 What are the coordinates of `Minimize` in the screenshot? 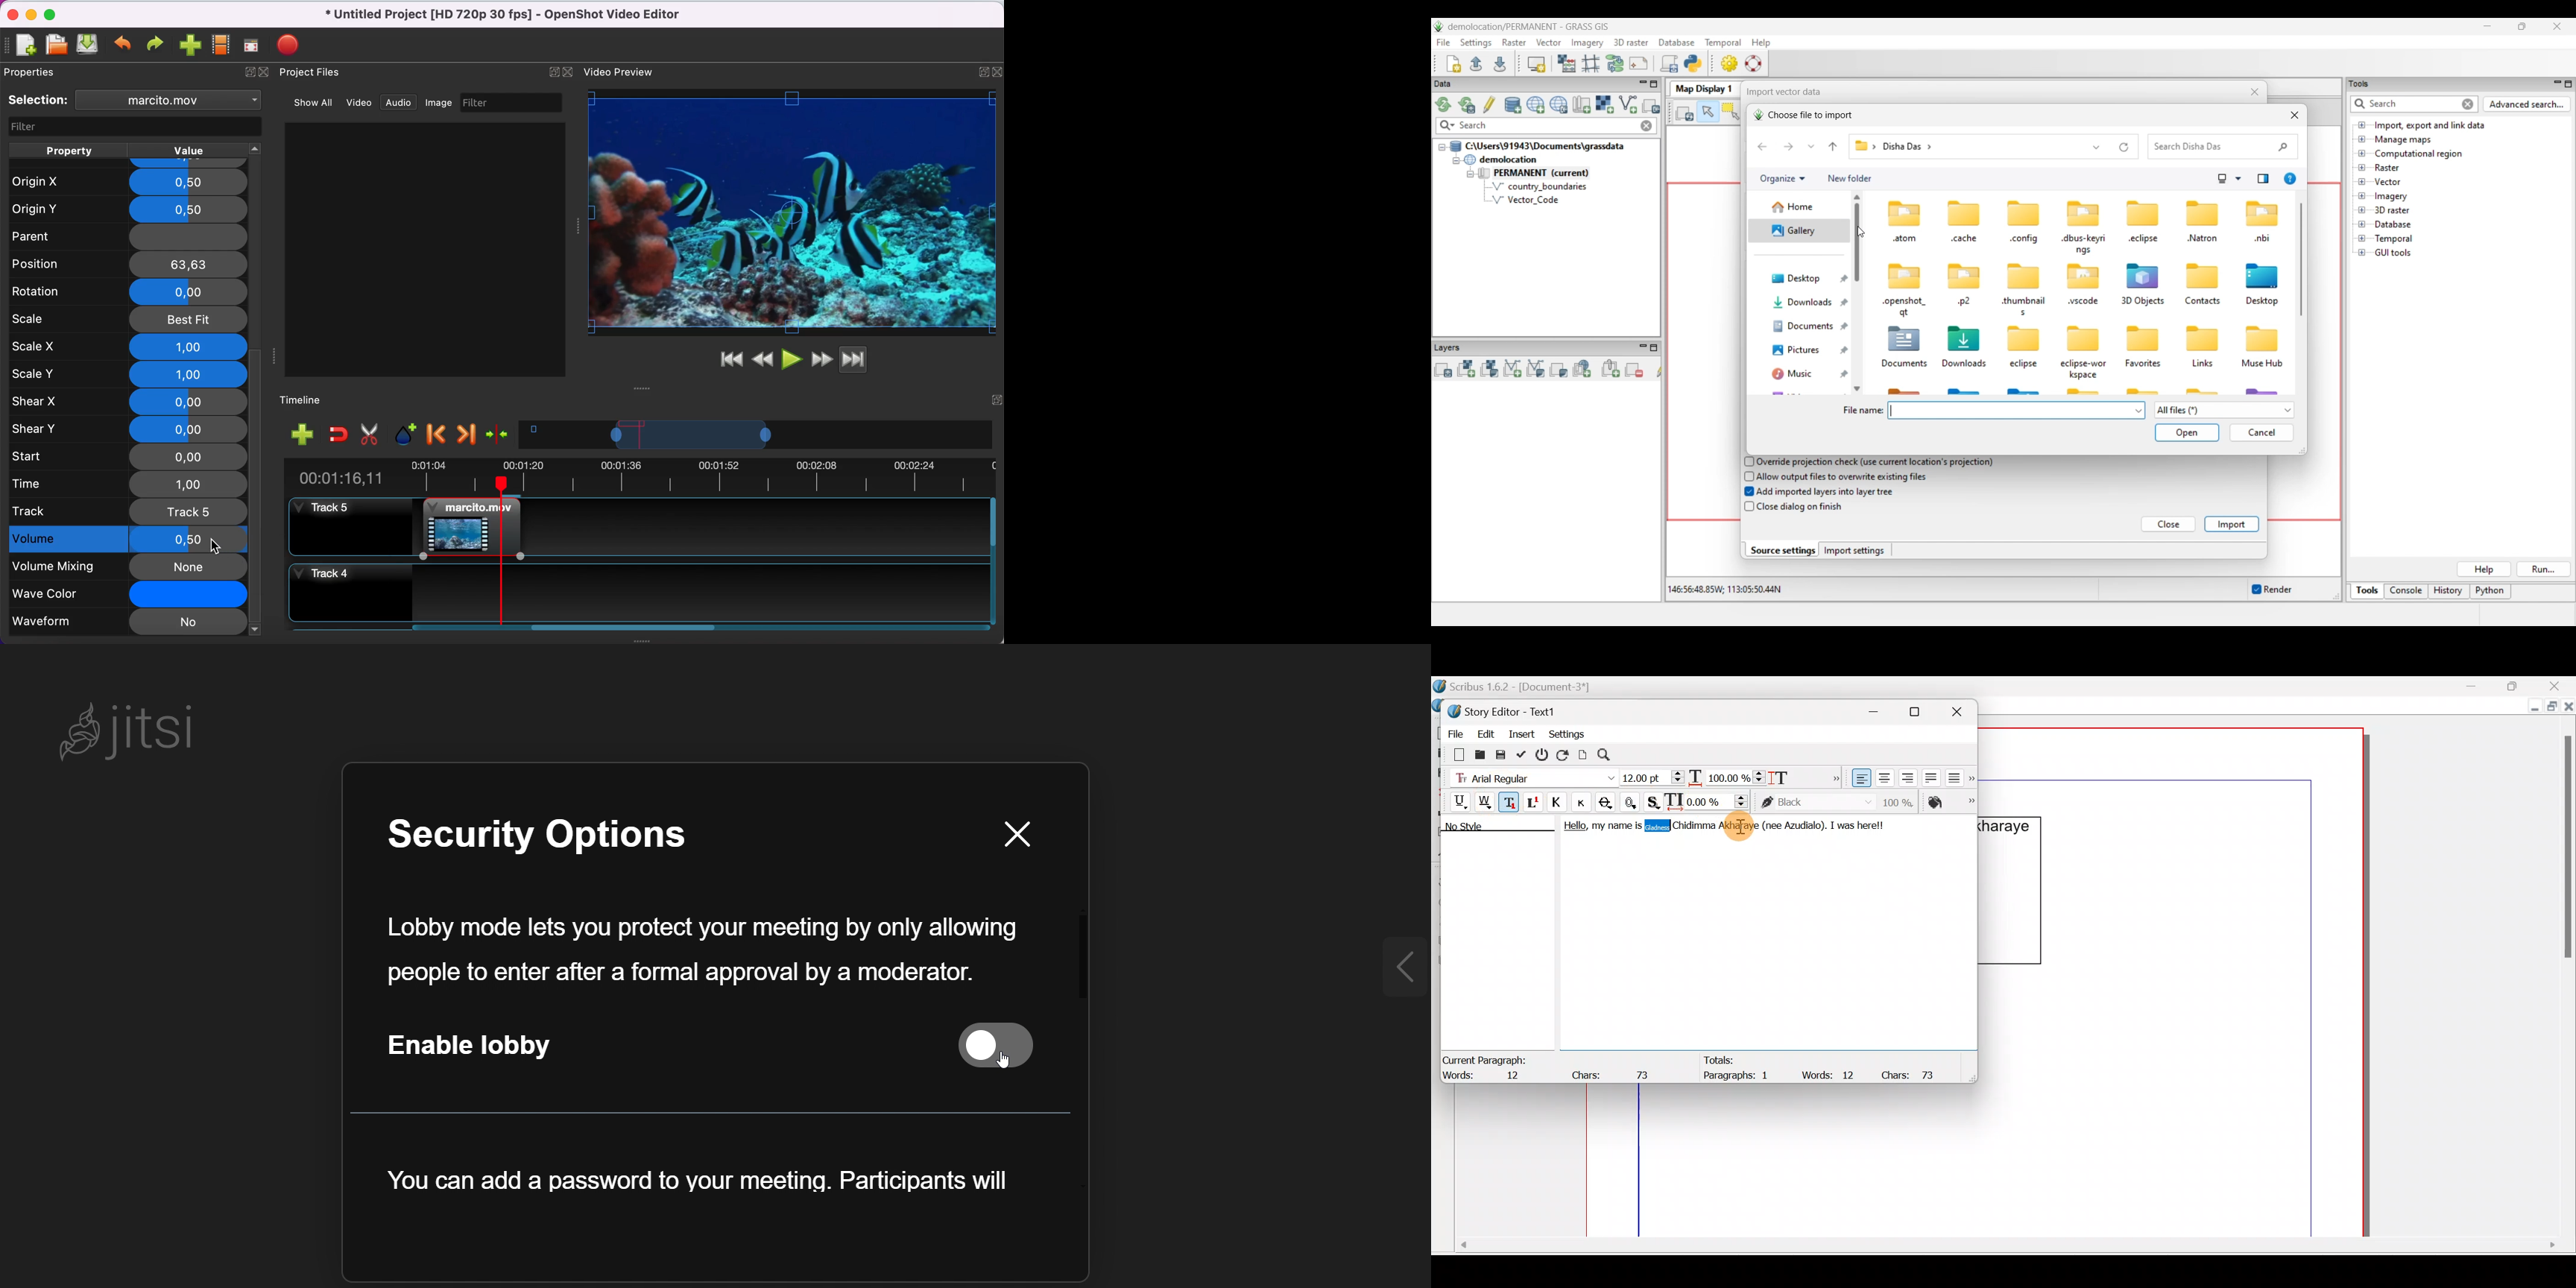 It's located at (2480, 686).